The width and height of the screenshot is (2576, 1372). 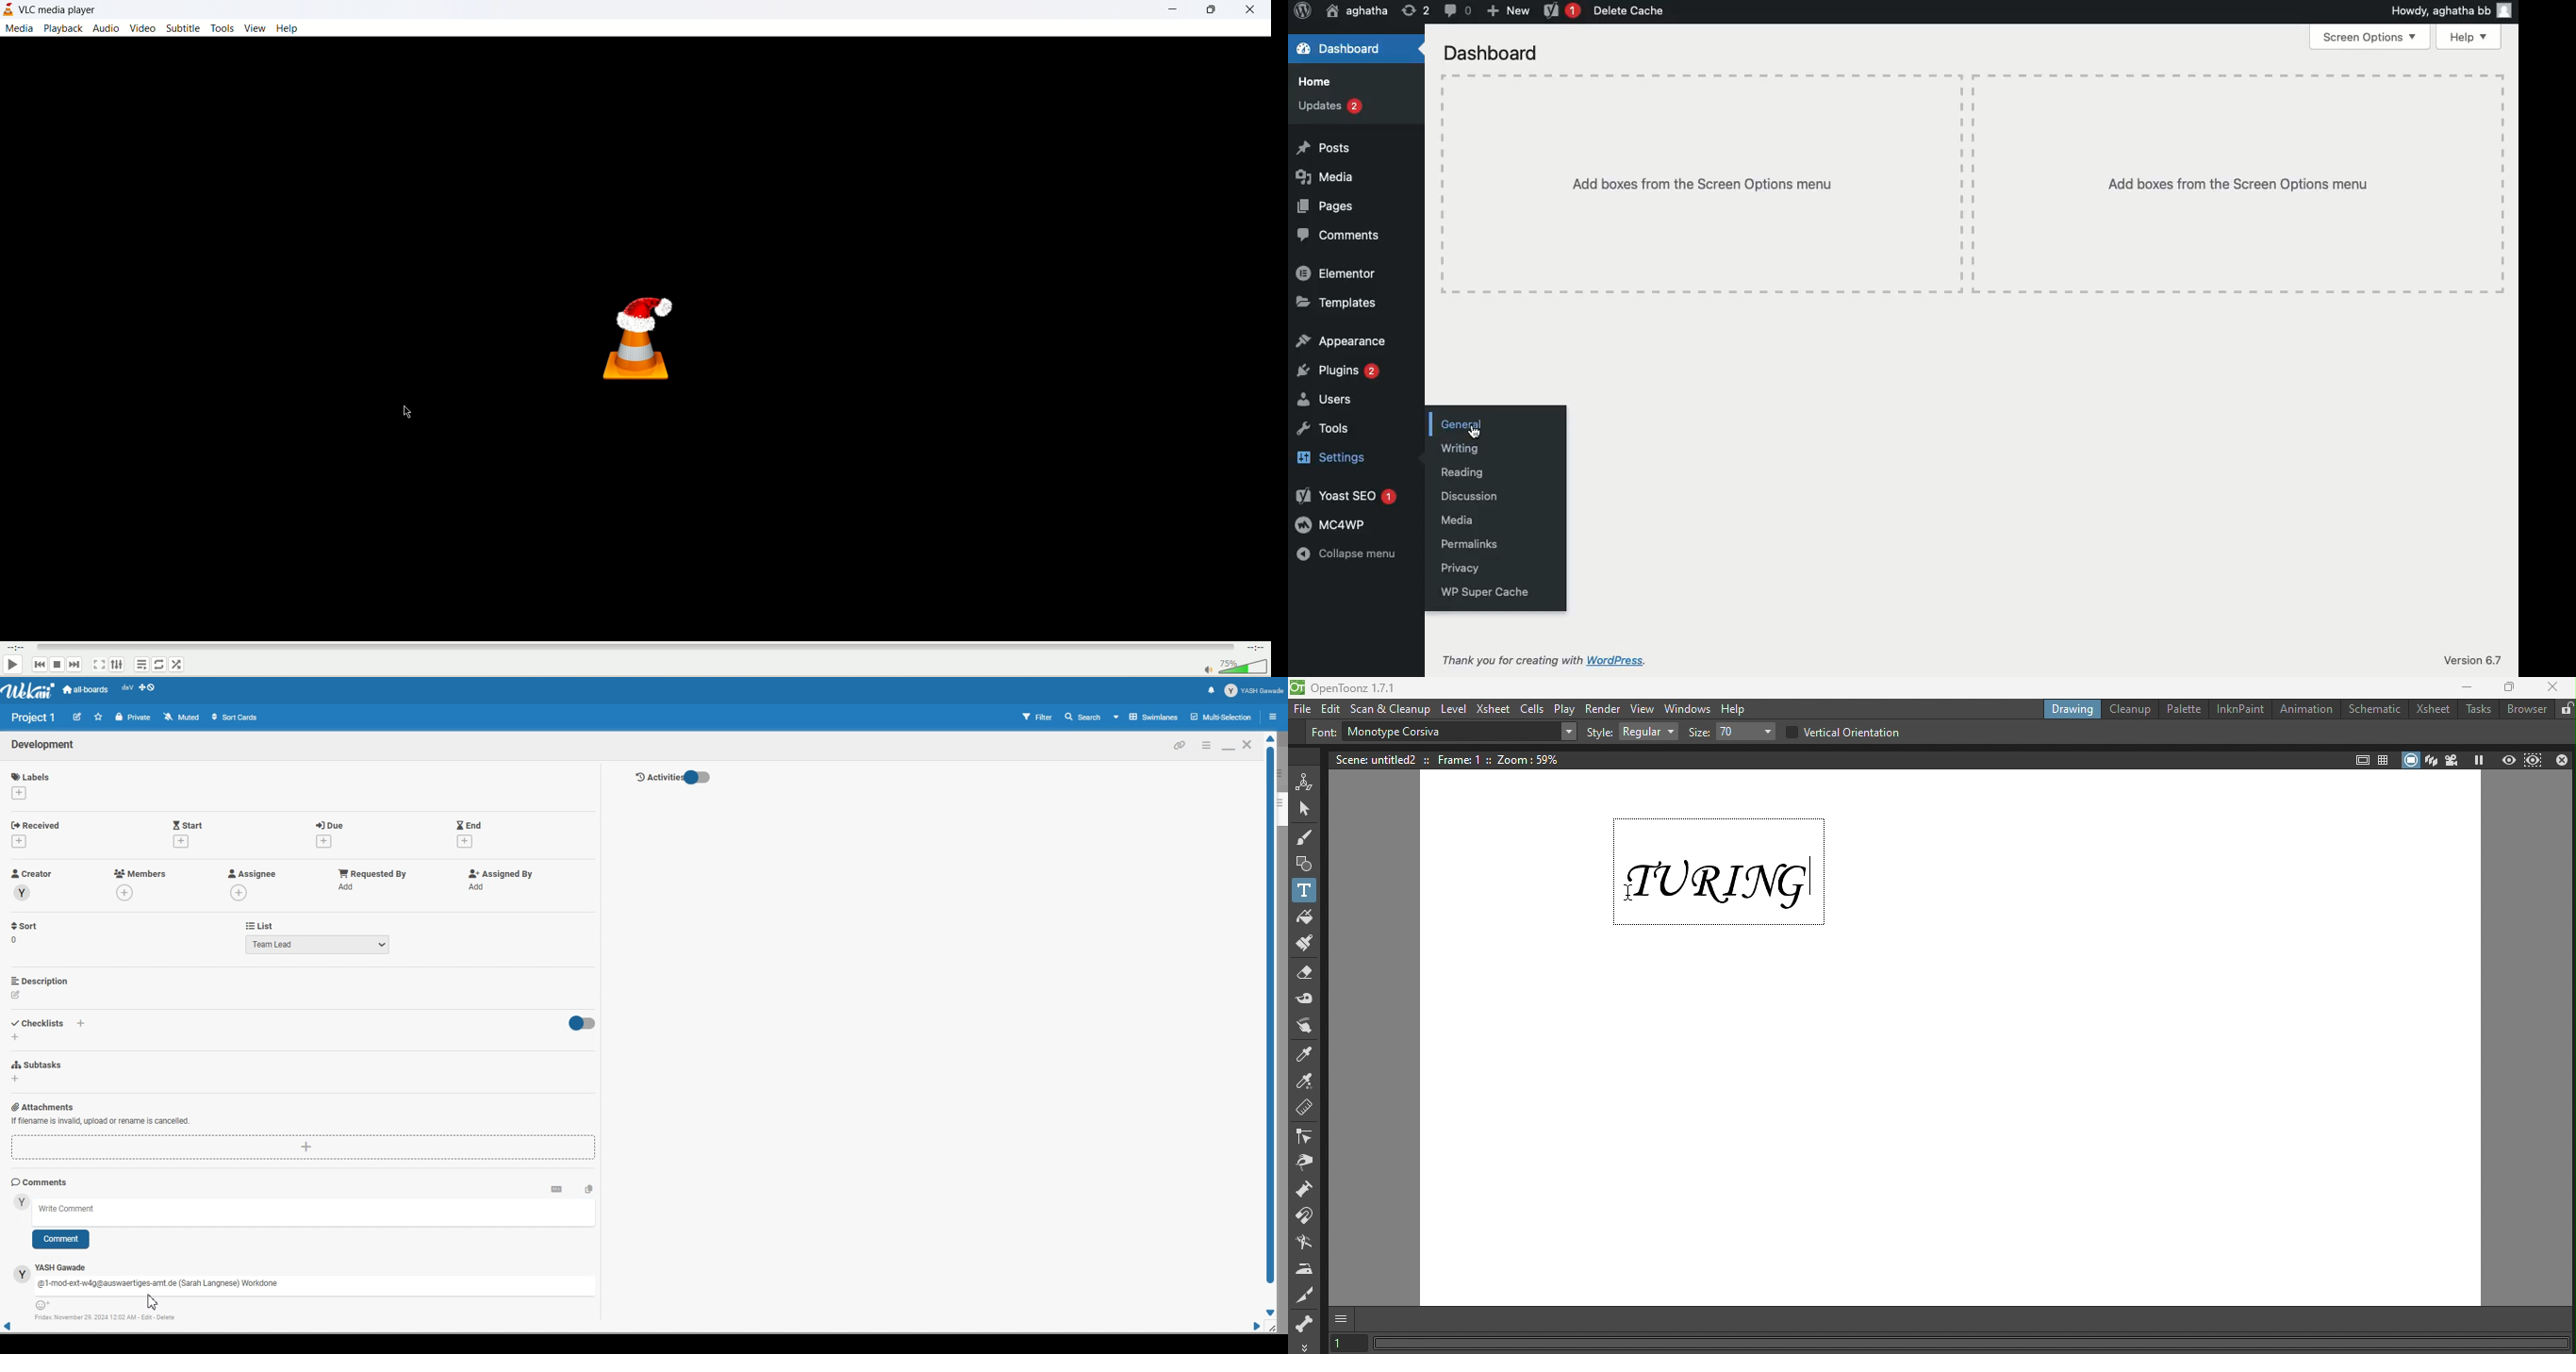 I want to click on Activity Toggle, so click(x=672, y=778).